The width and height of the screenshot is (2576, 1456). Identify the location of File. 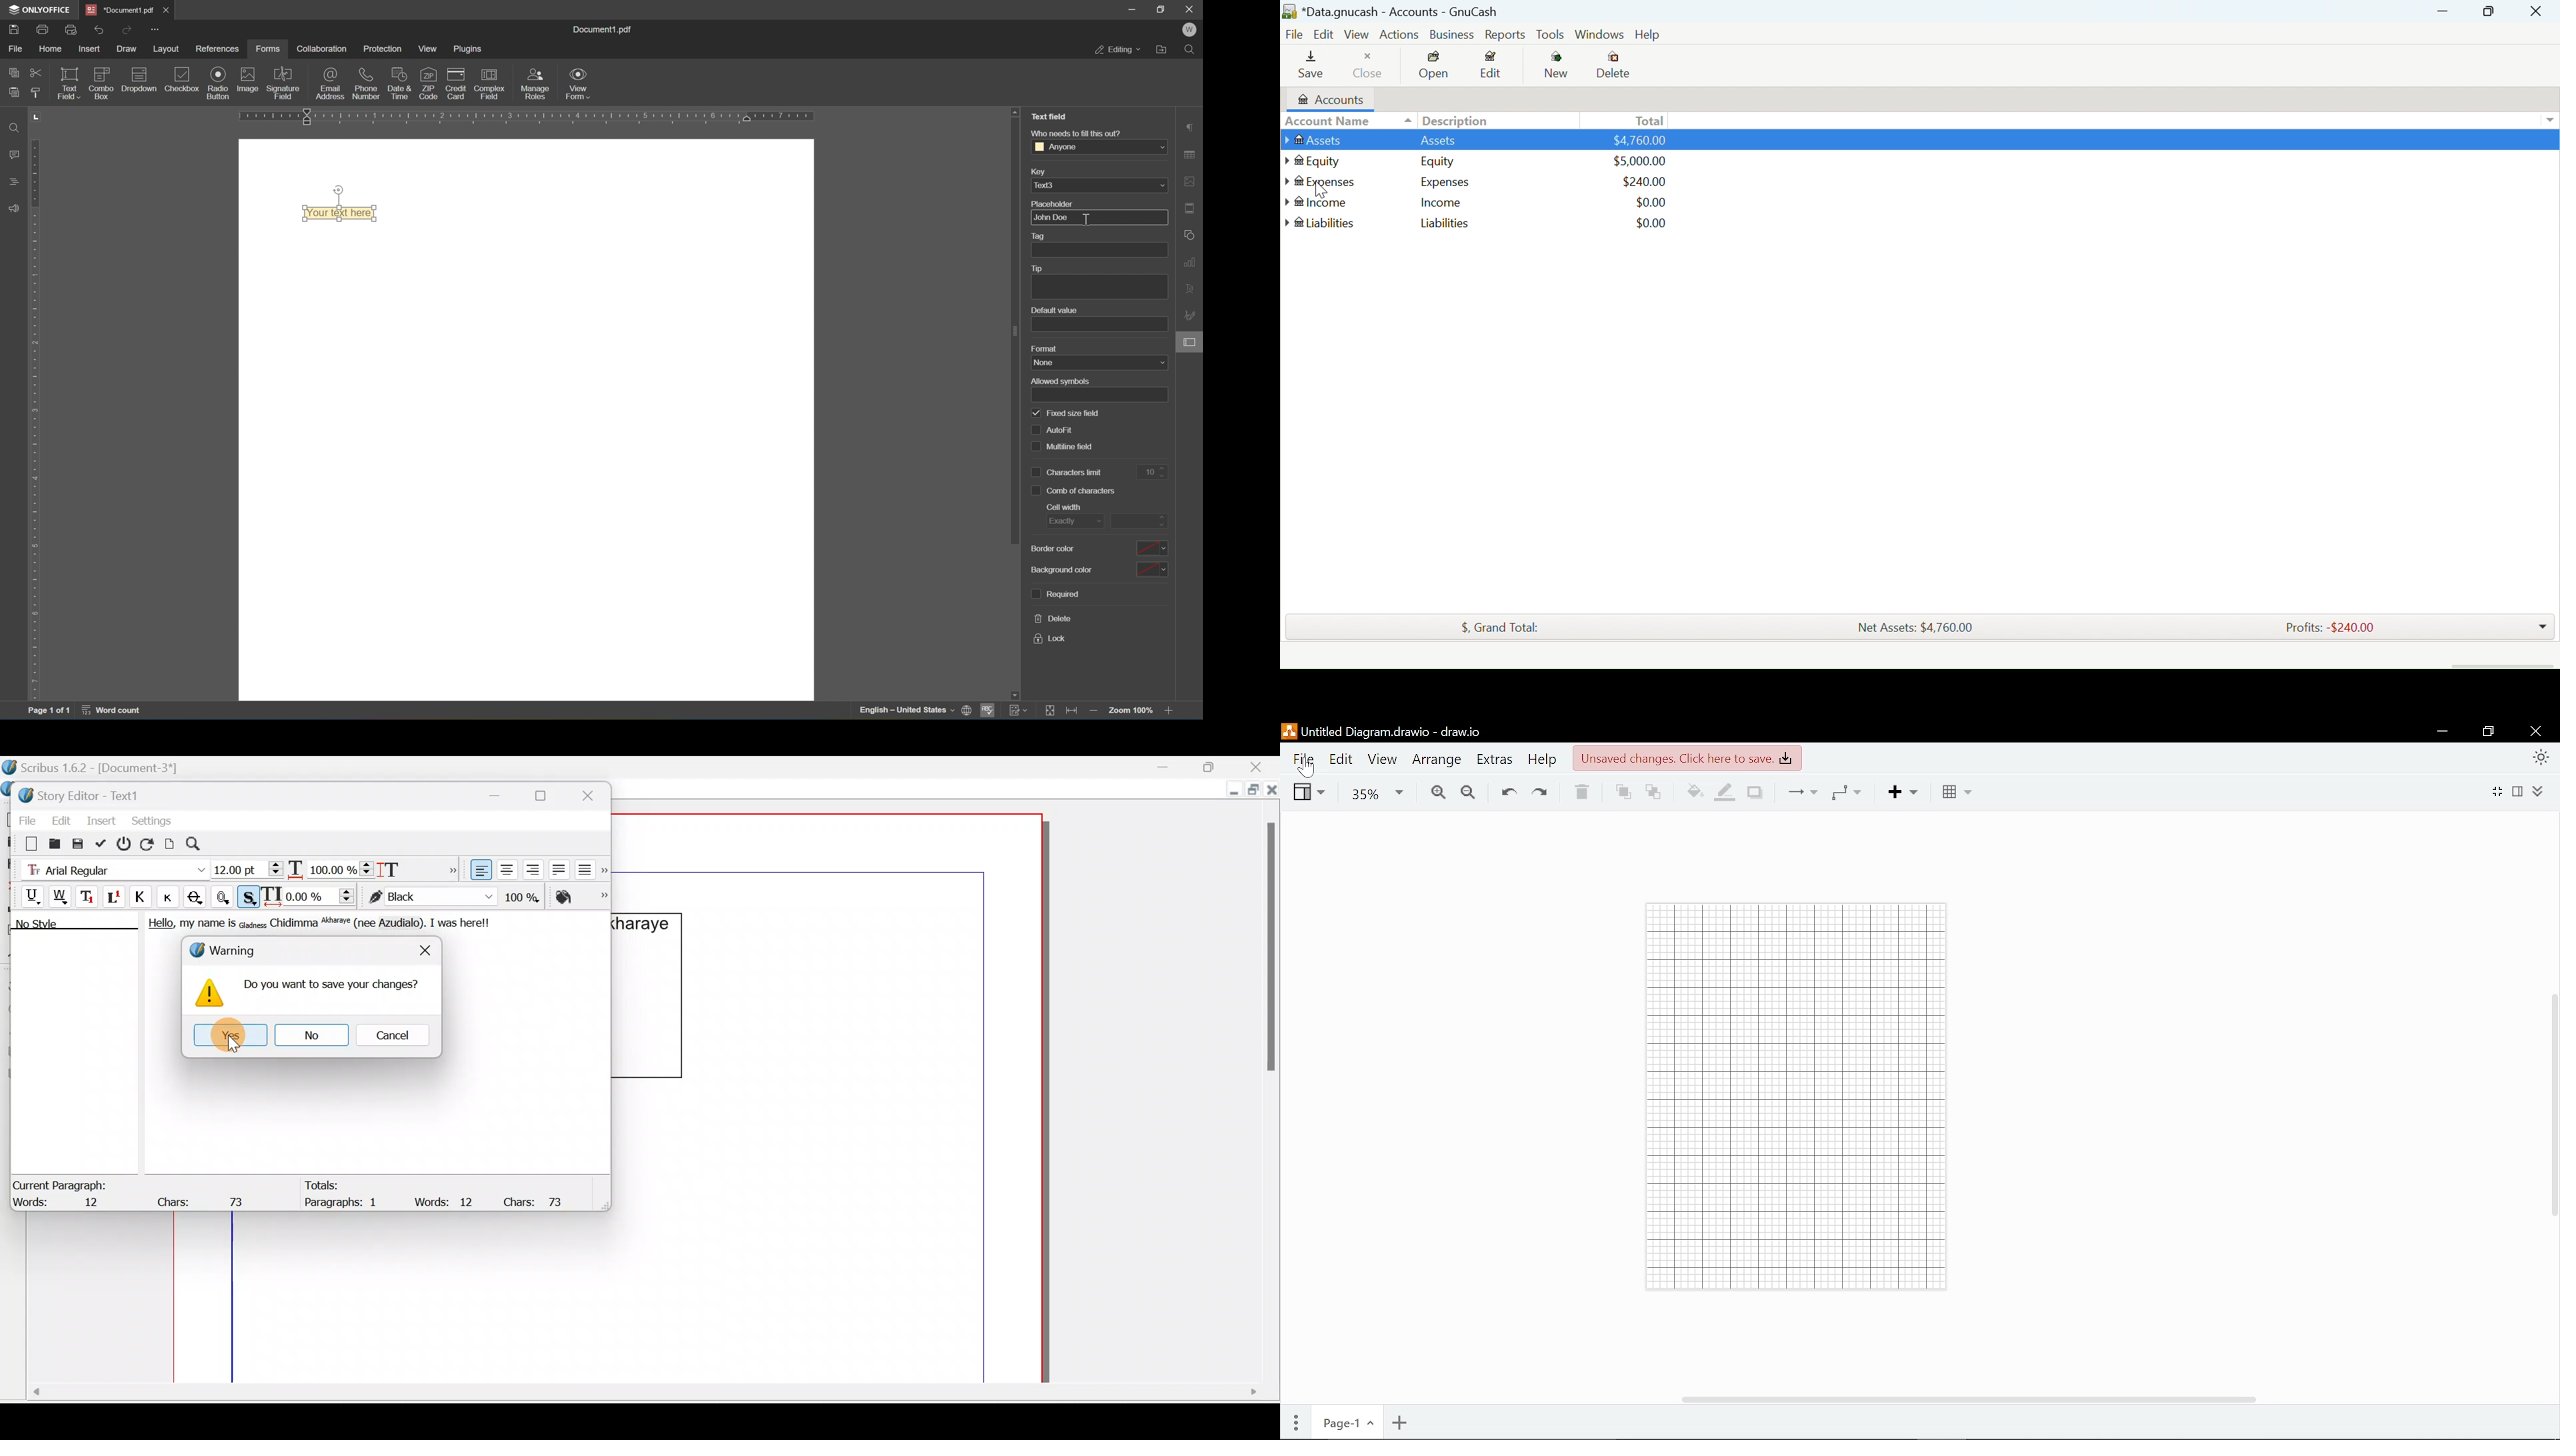
(1304, 759).